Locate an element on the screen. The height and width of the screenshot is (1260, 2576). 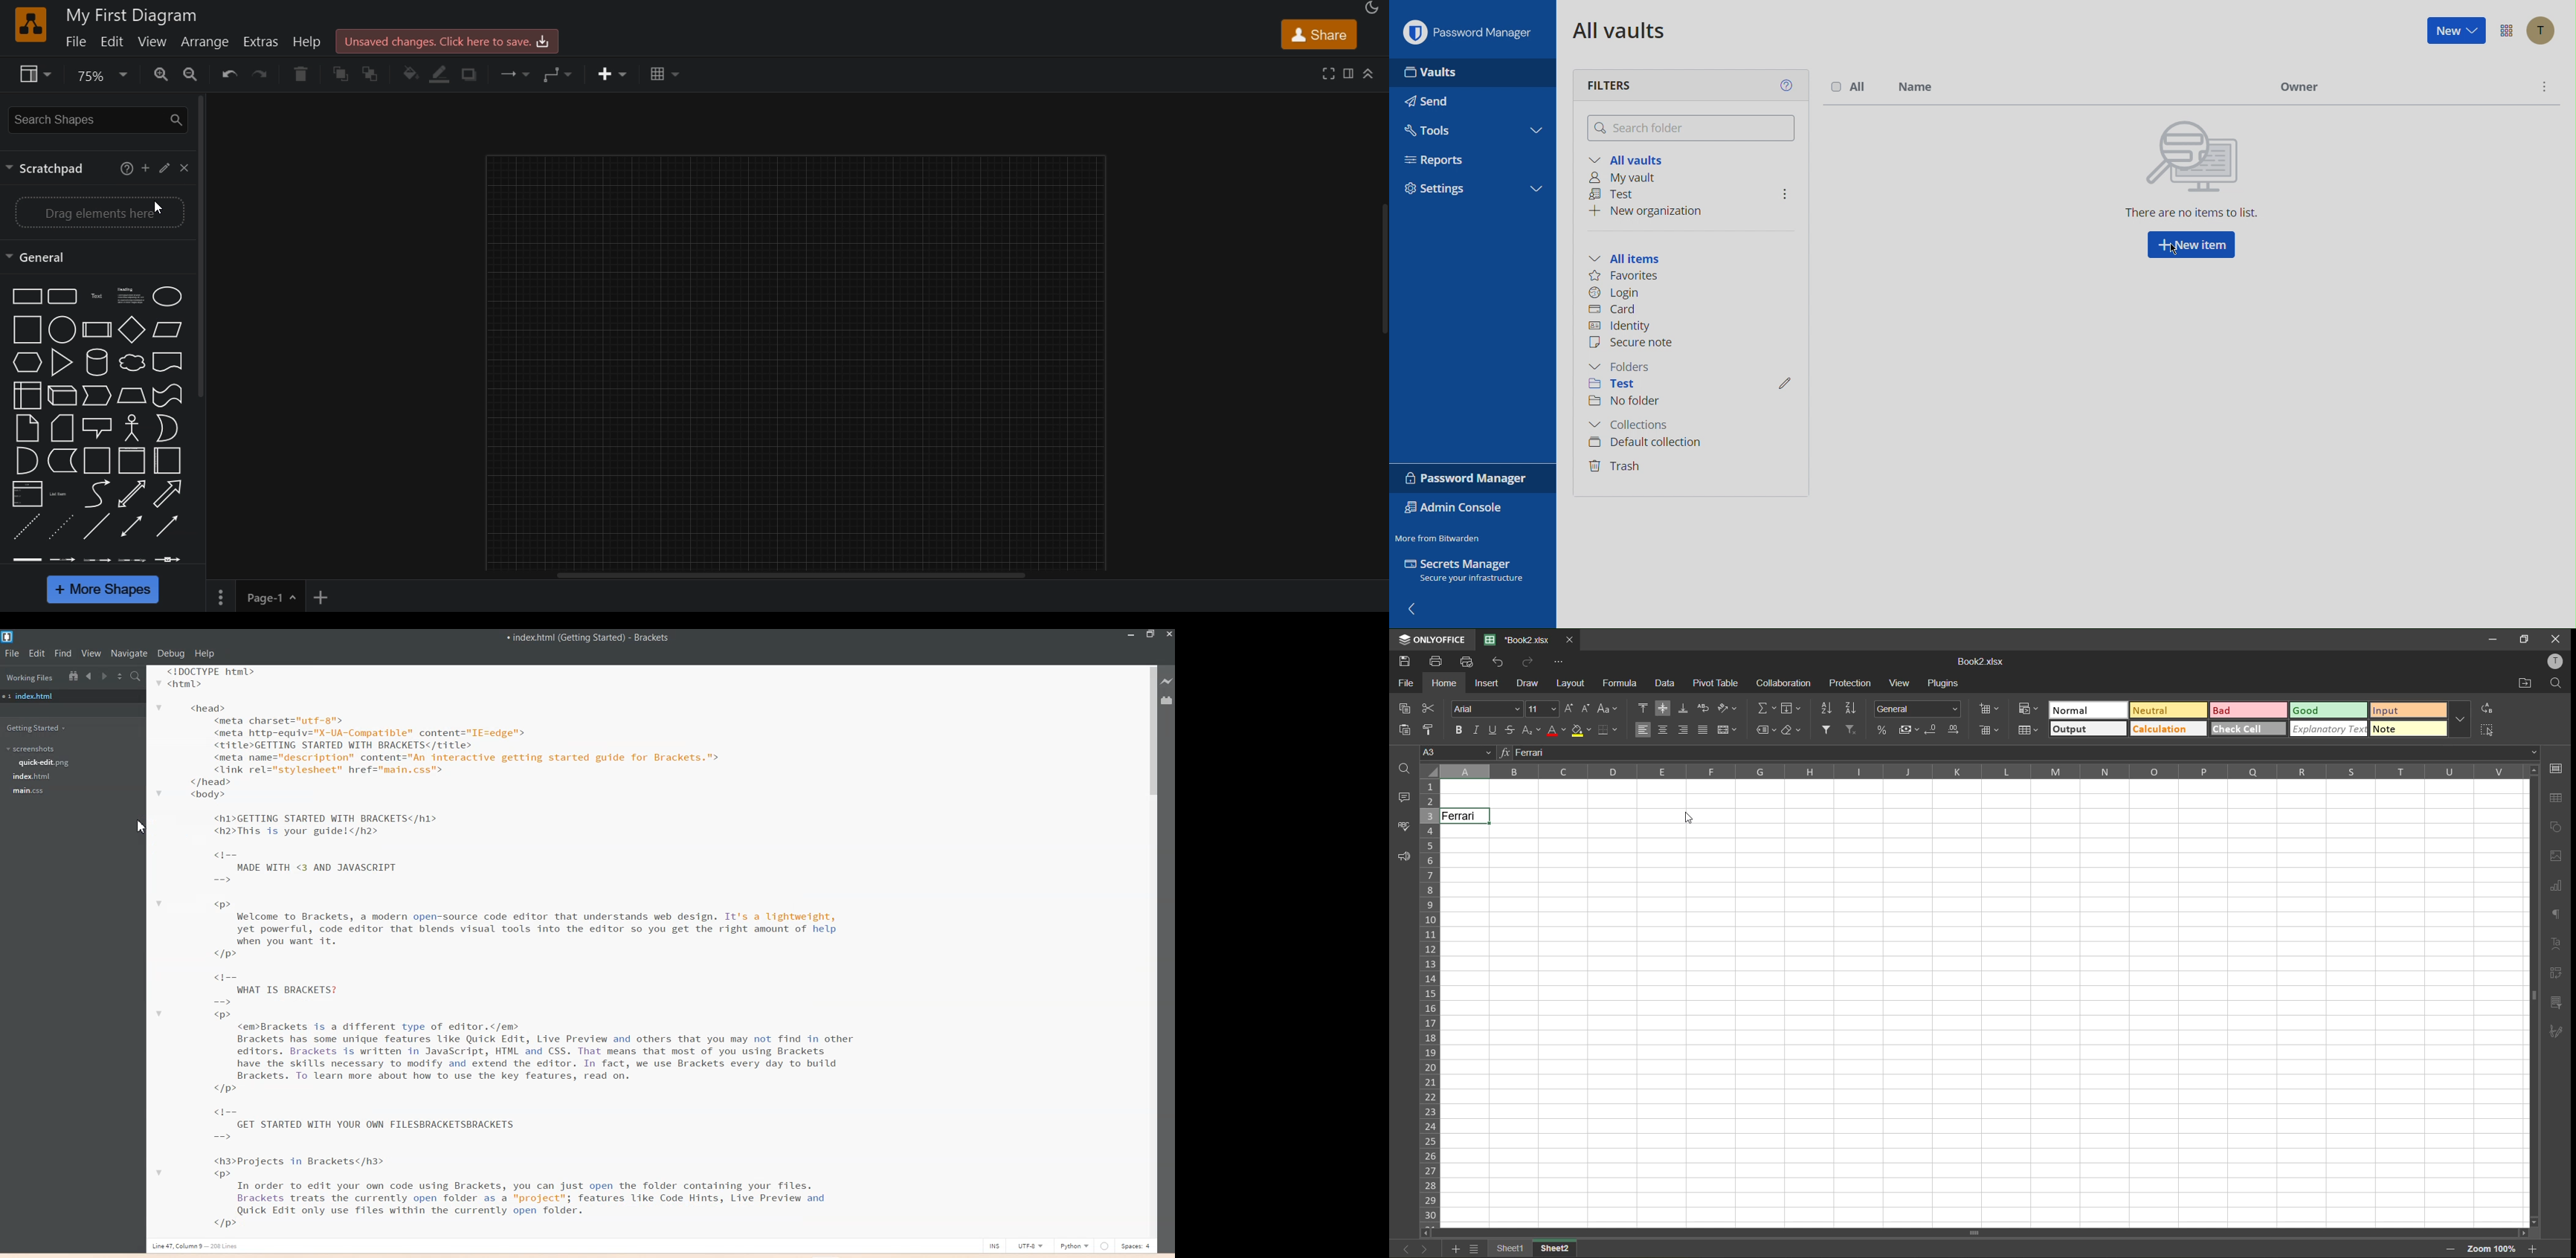
images is located at coordinates (2556, 857).